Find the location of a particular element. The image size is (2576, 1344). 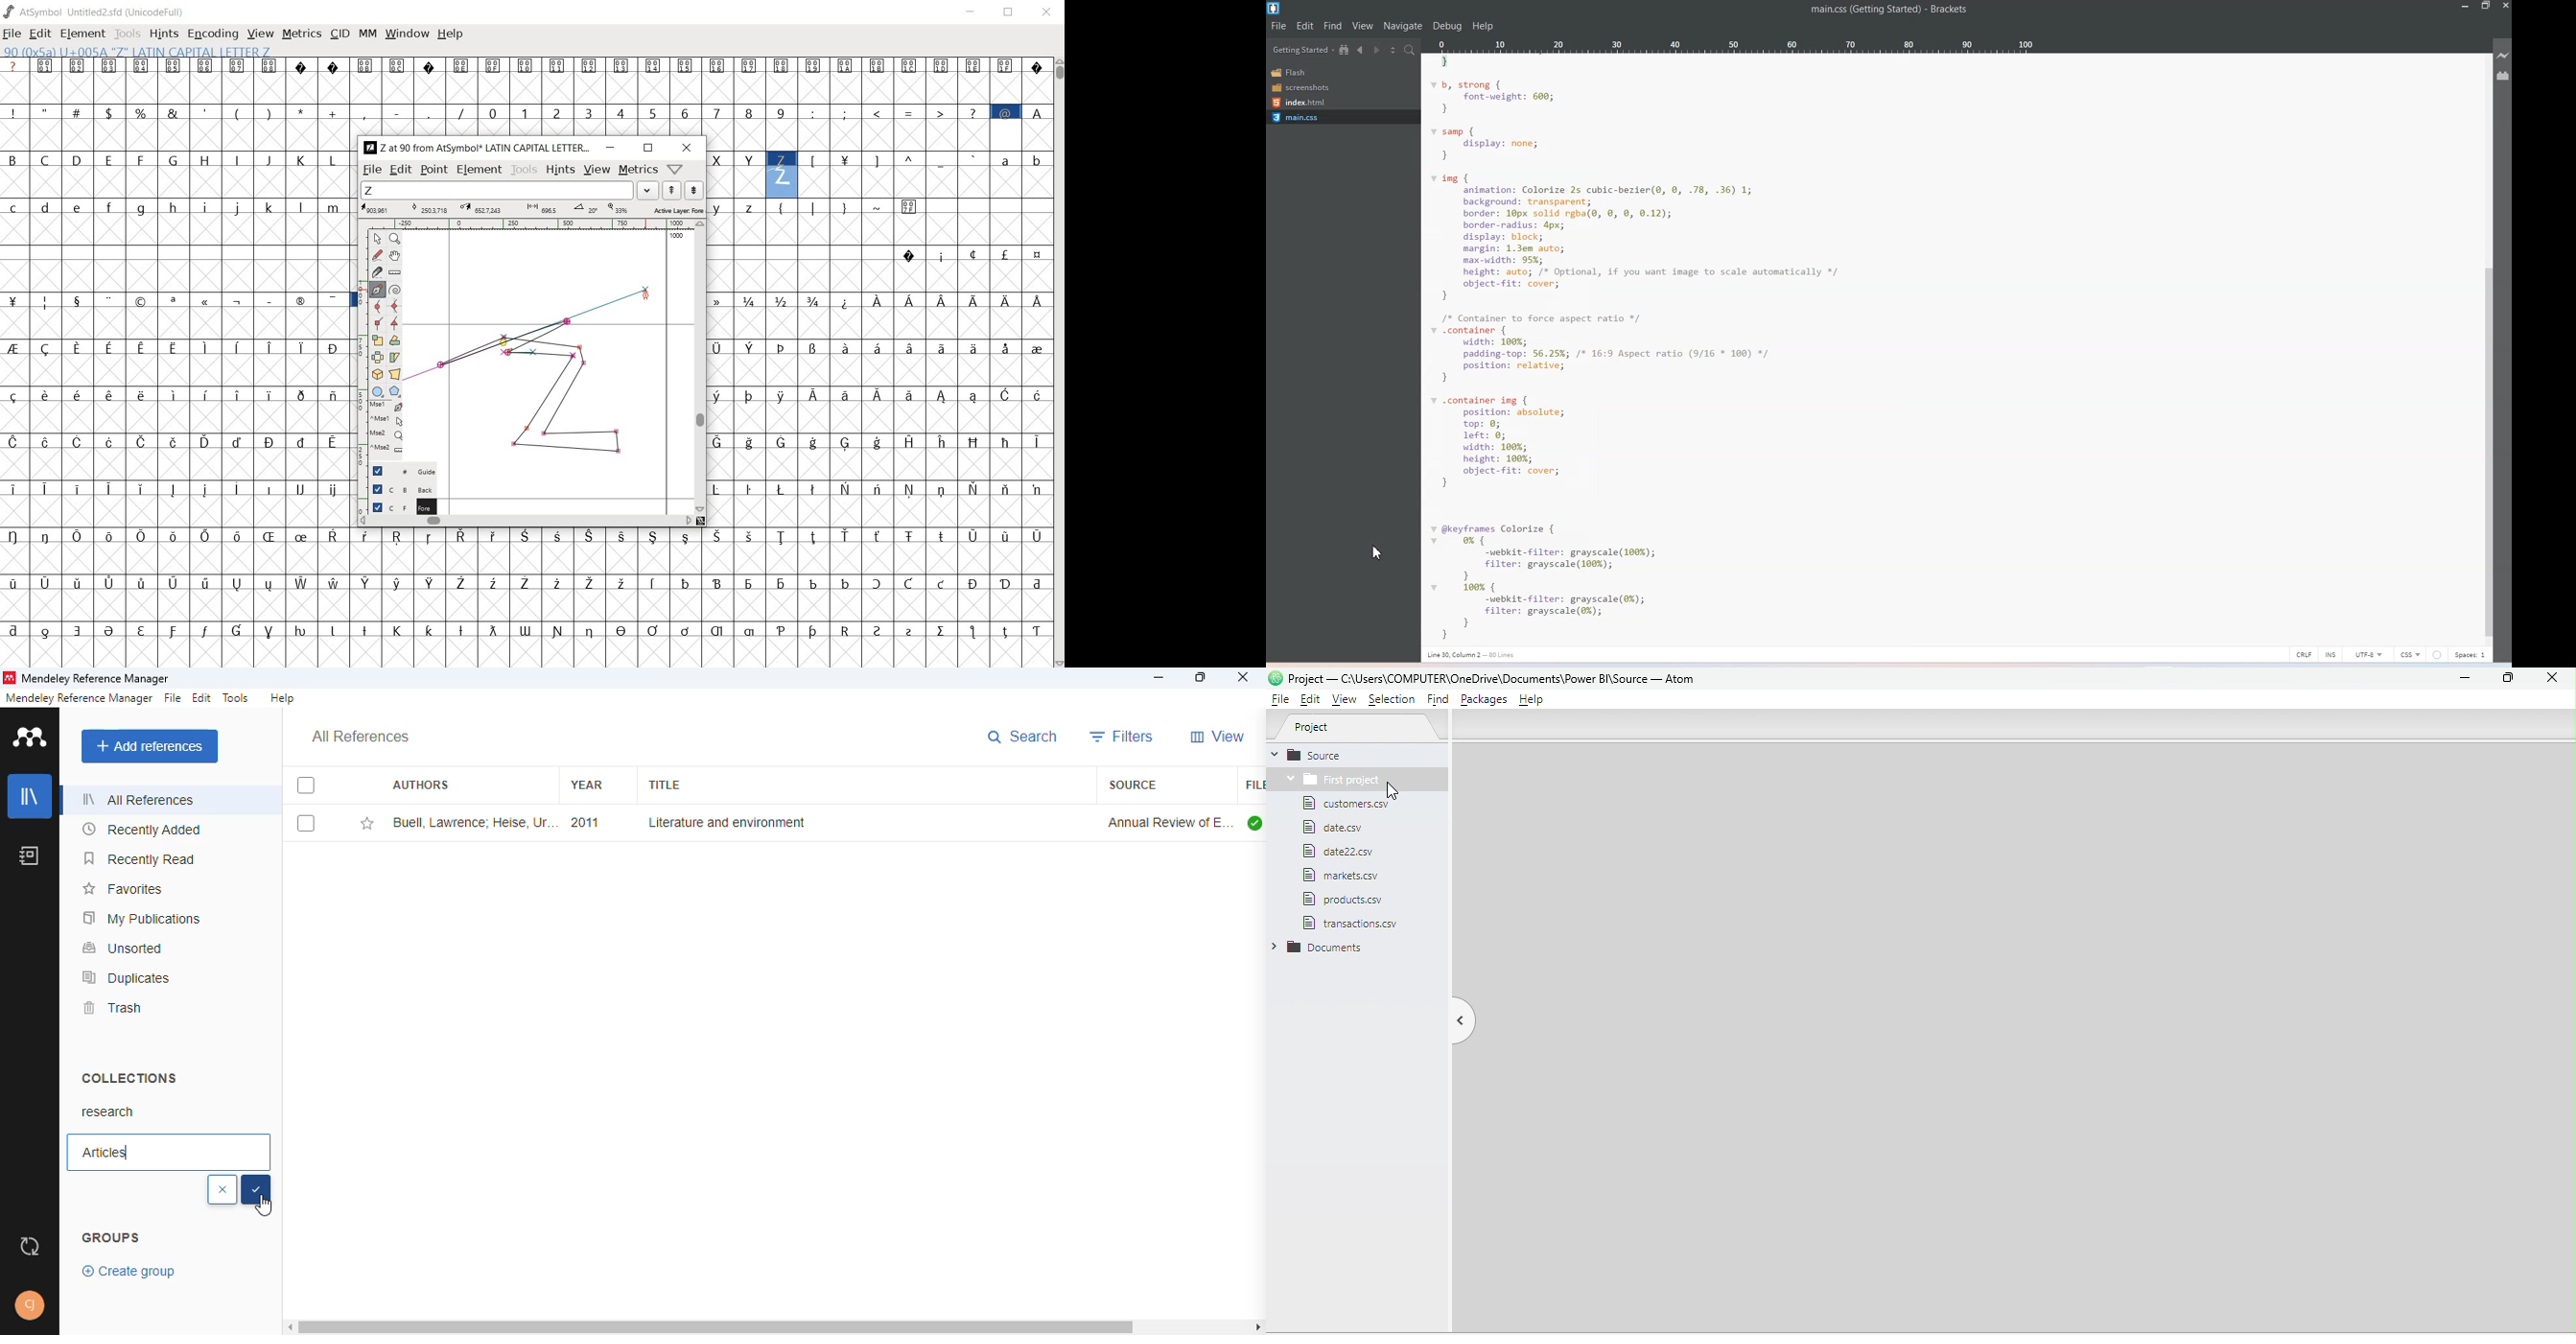

Foreground is located at coordinates (398, 506).